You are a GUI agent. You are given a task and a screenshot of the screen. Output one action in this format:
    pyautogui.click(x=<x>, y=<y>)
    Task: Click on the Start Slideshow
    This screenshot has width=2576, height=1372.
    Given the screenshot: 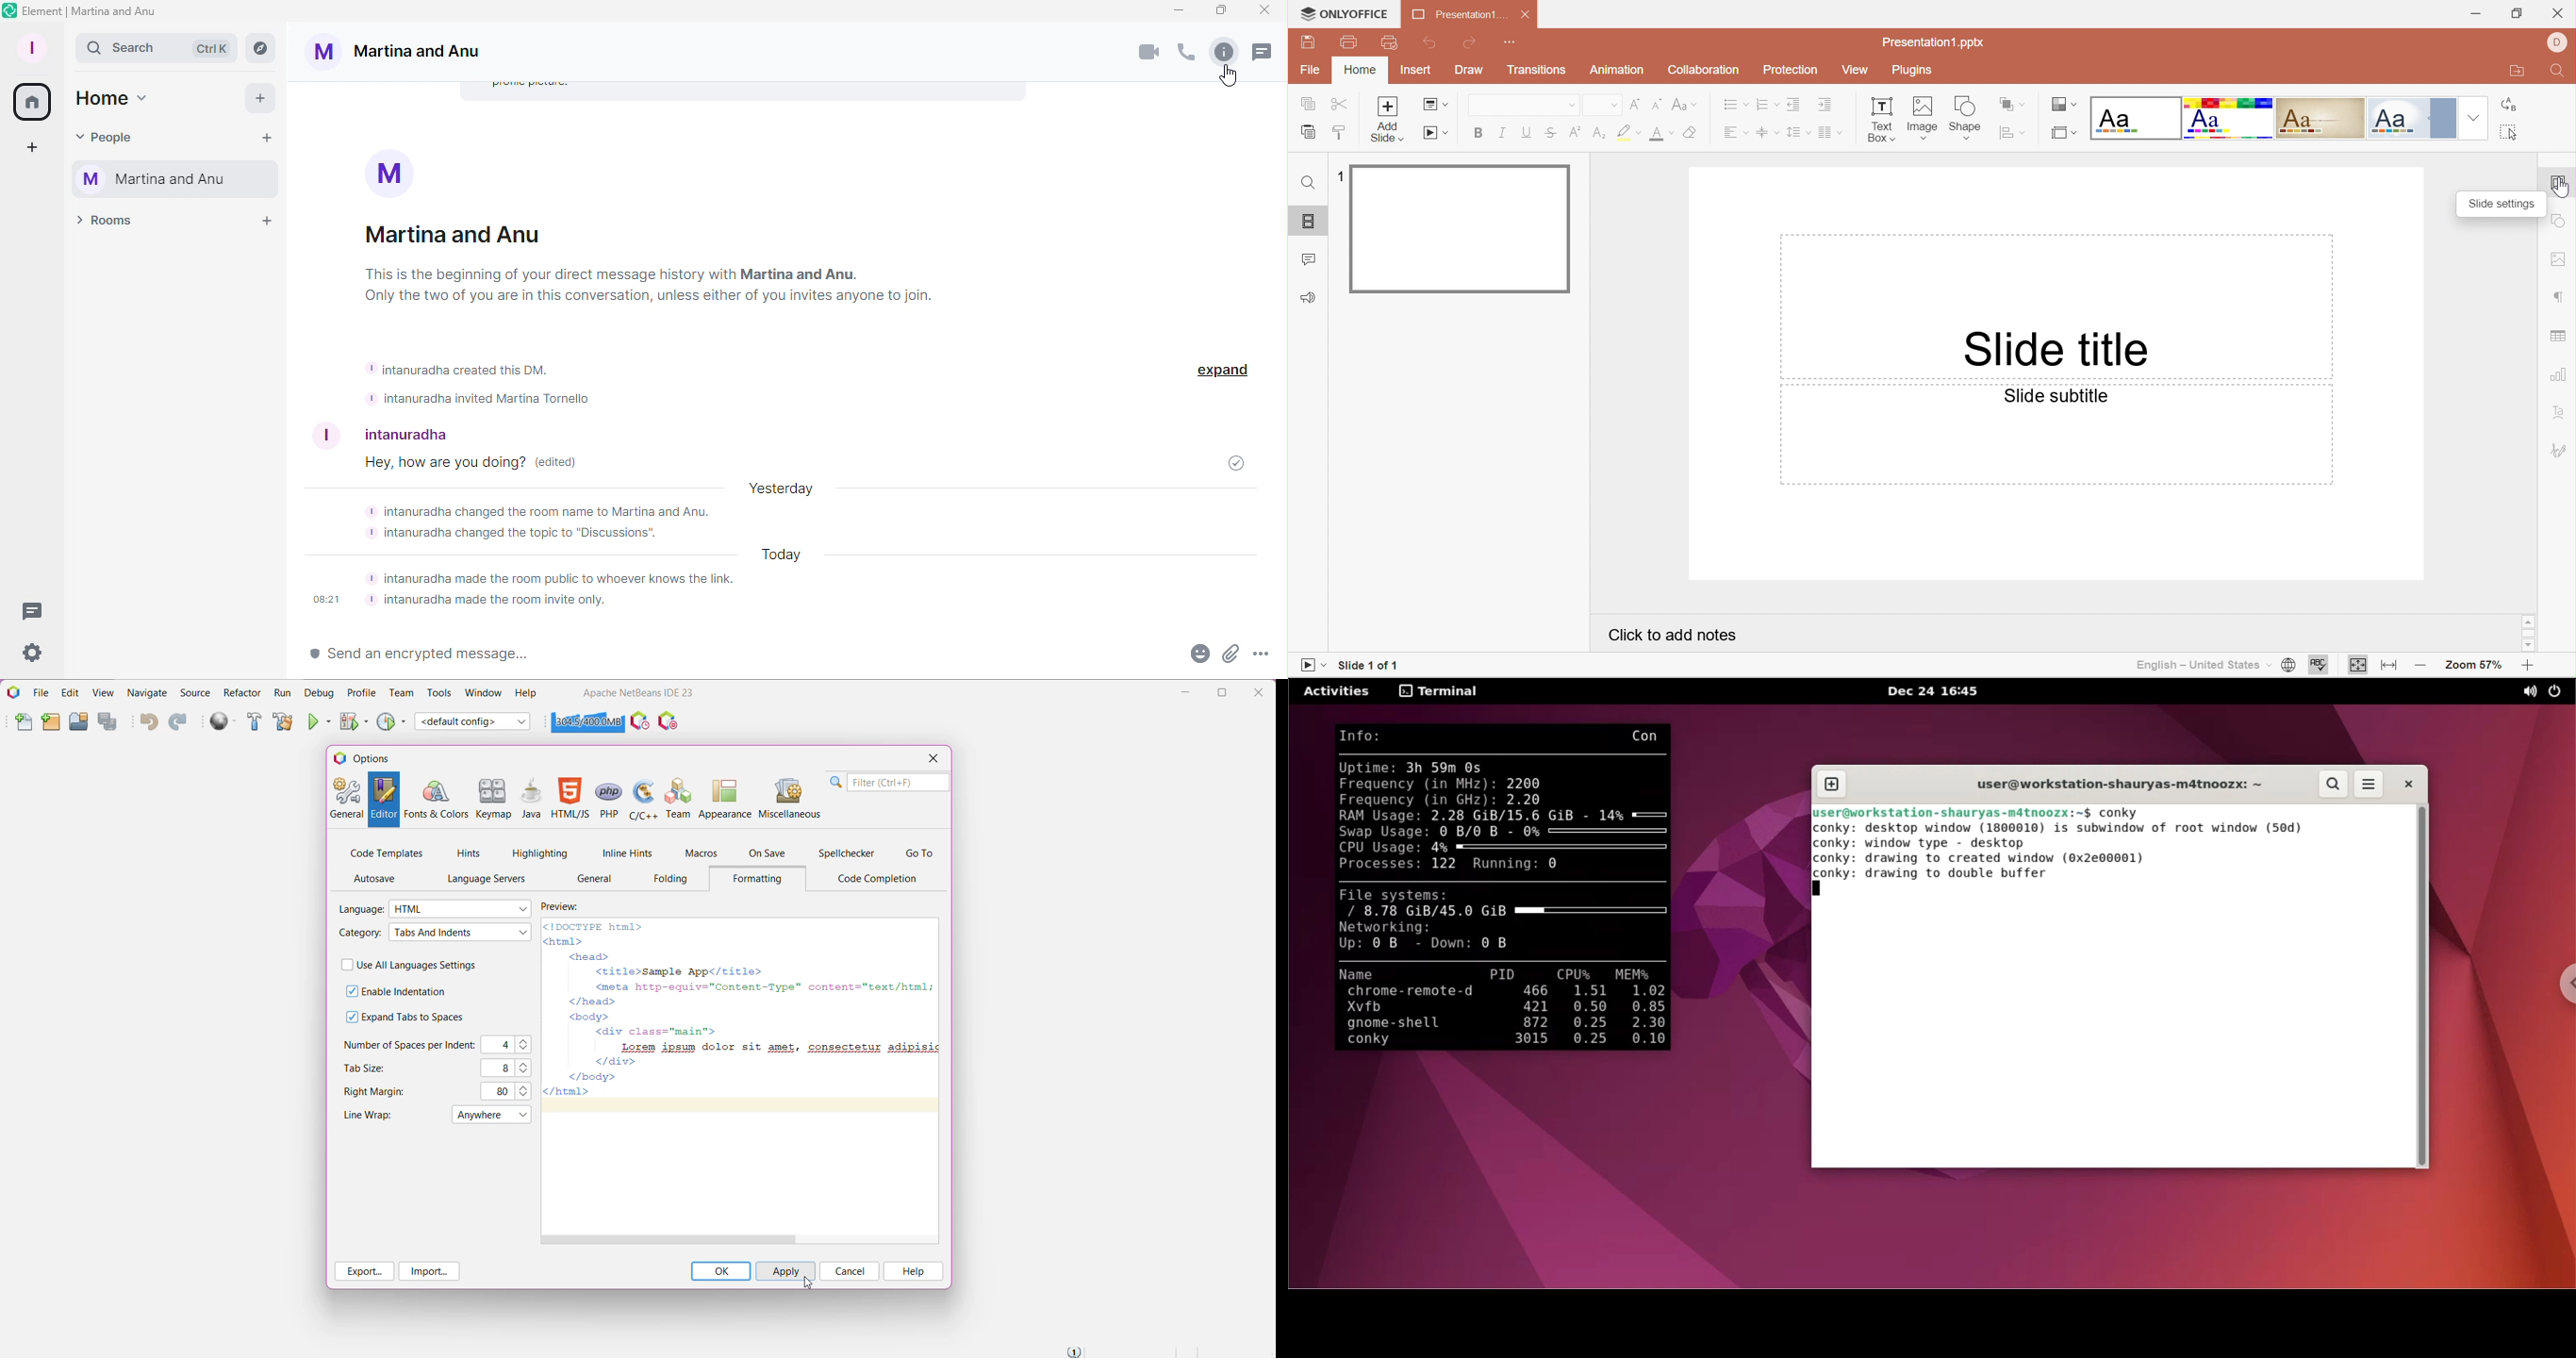 What is the action you would take?
    pyautogui.click(x=1313, y=664)
    